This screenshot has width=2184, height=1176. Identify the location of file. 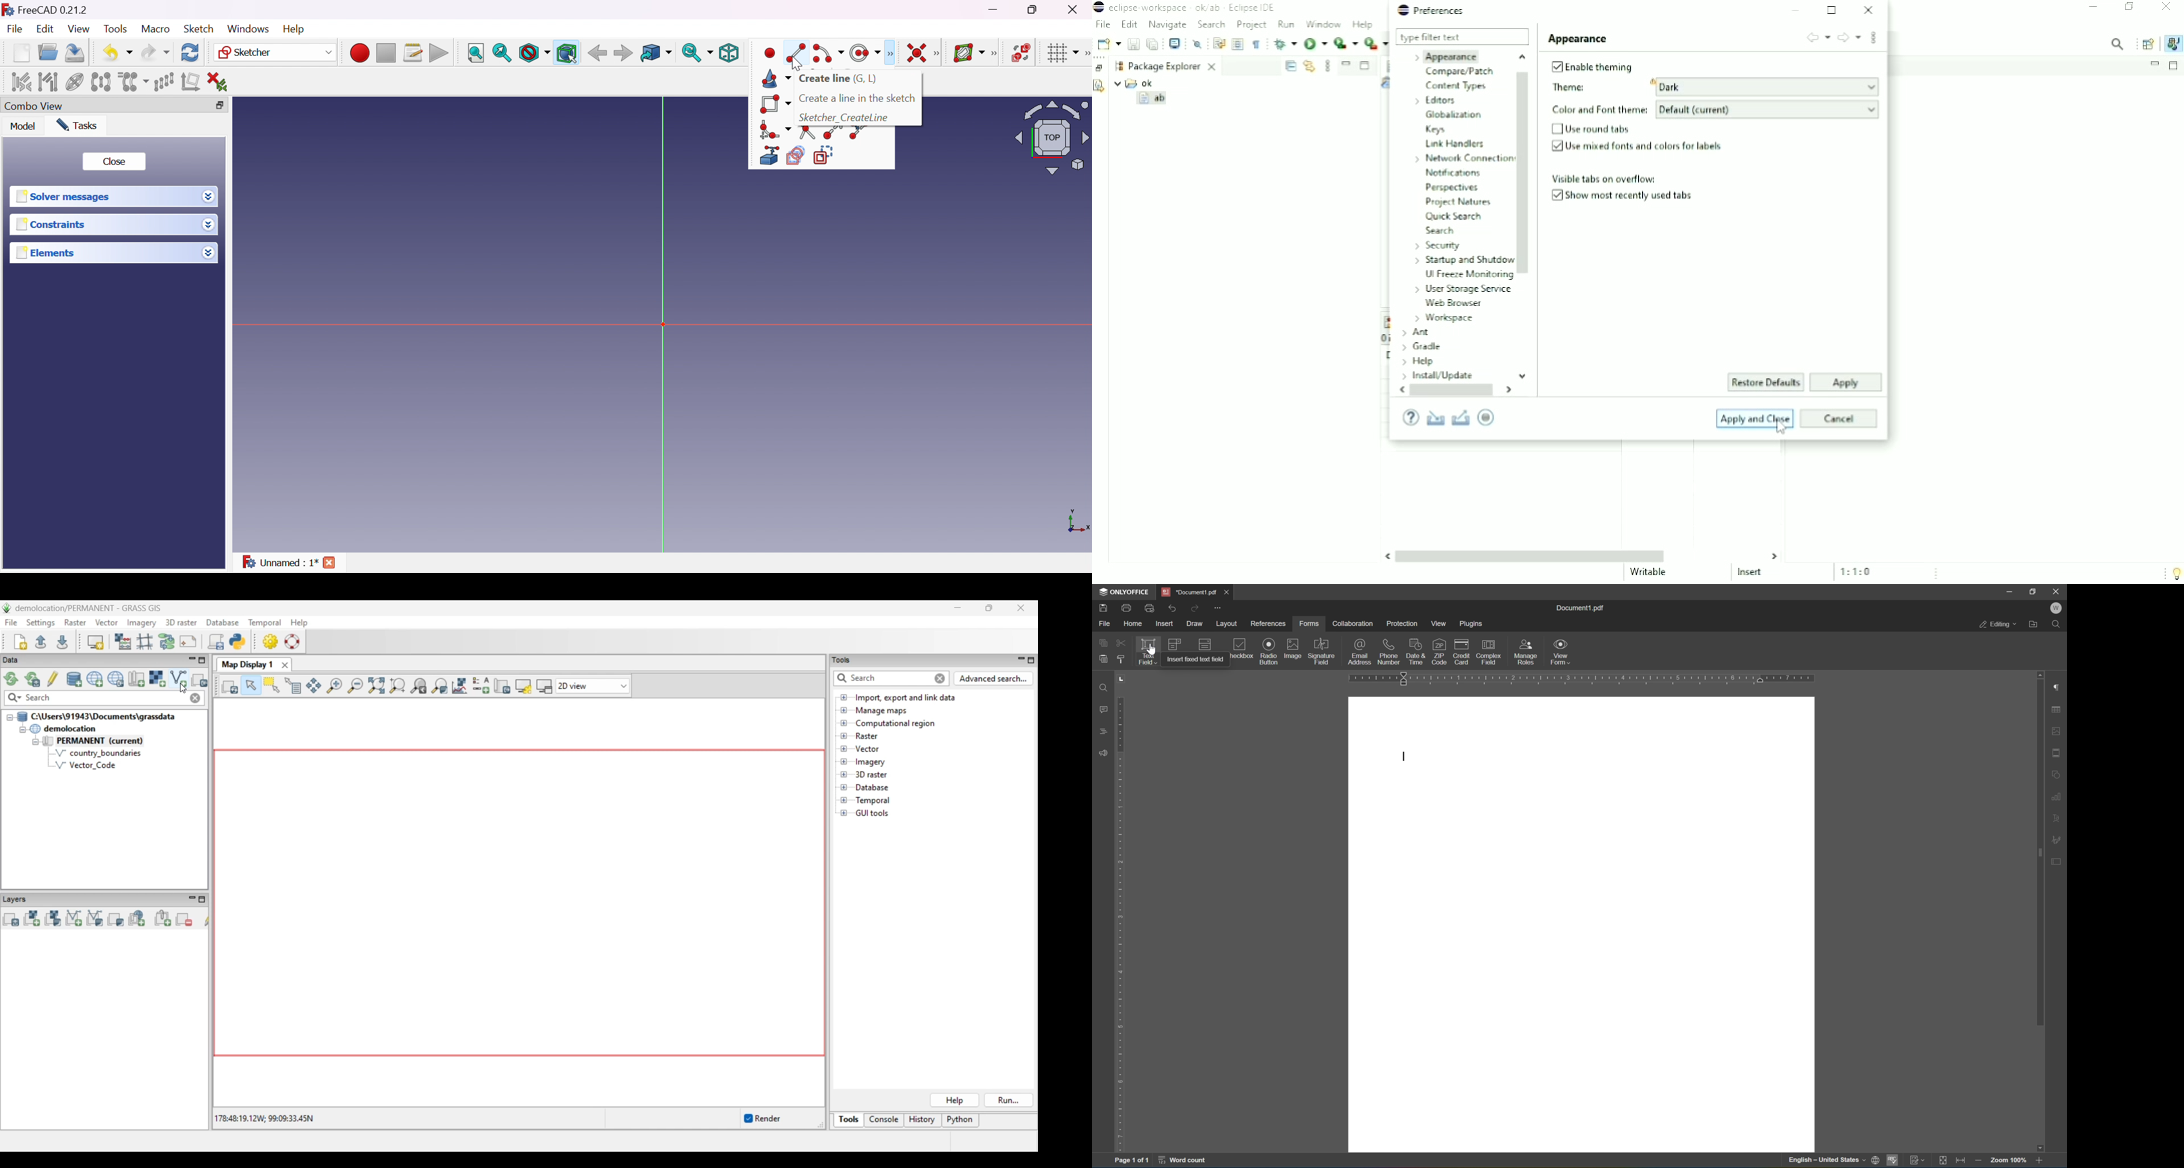
(1104, 623).